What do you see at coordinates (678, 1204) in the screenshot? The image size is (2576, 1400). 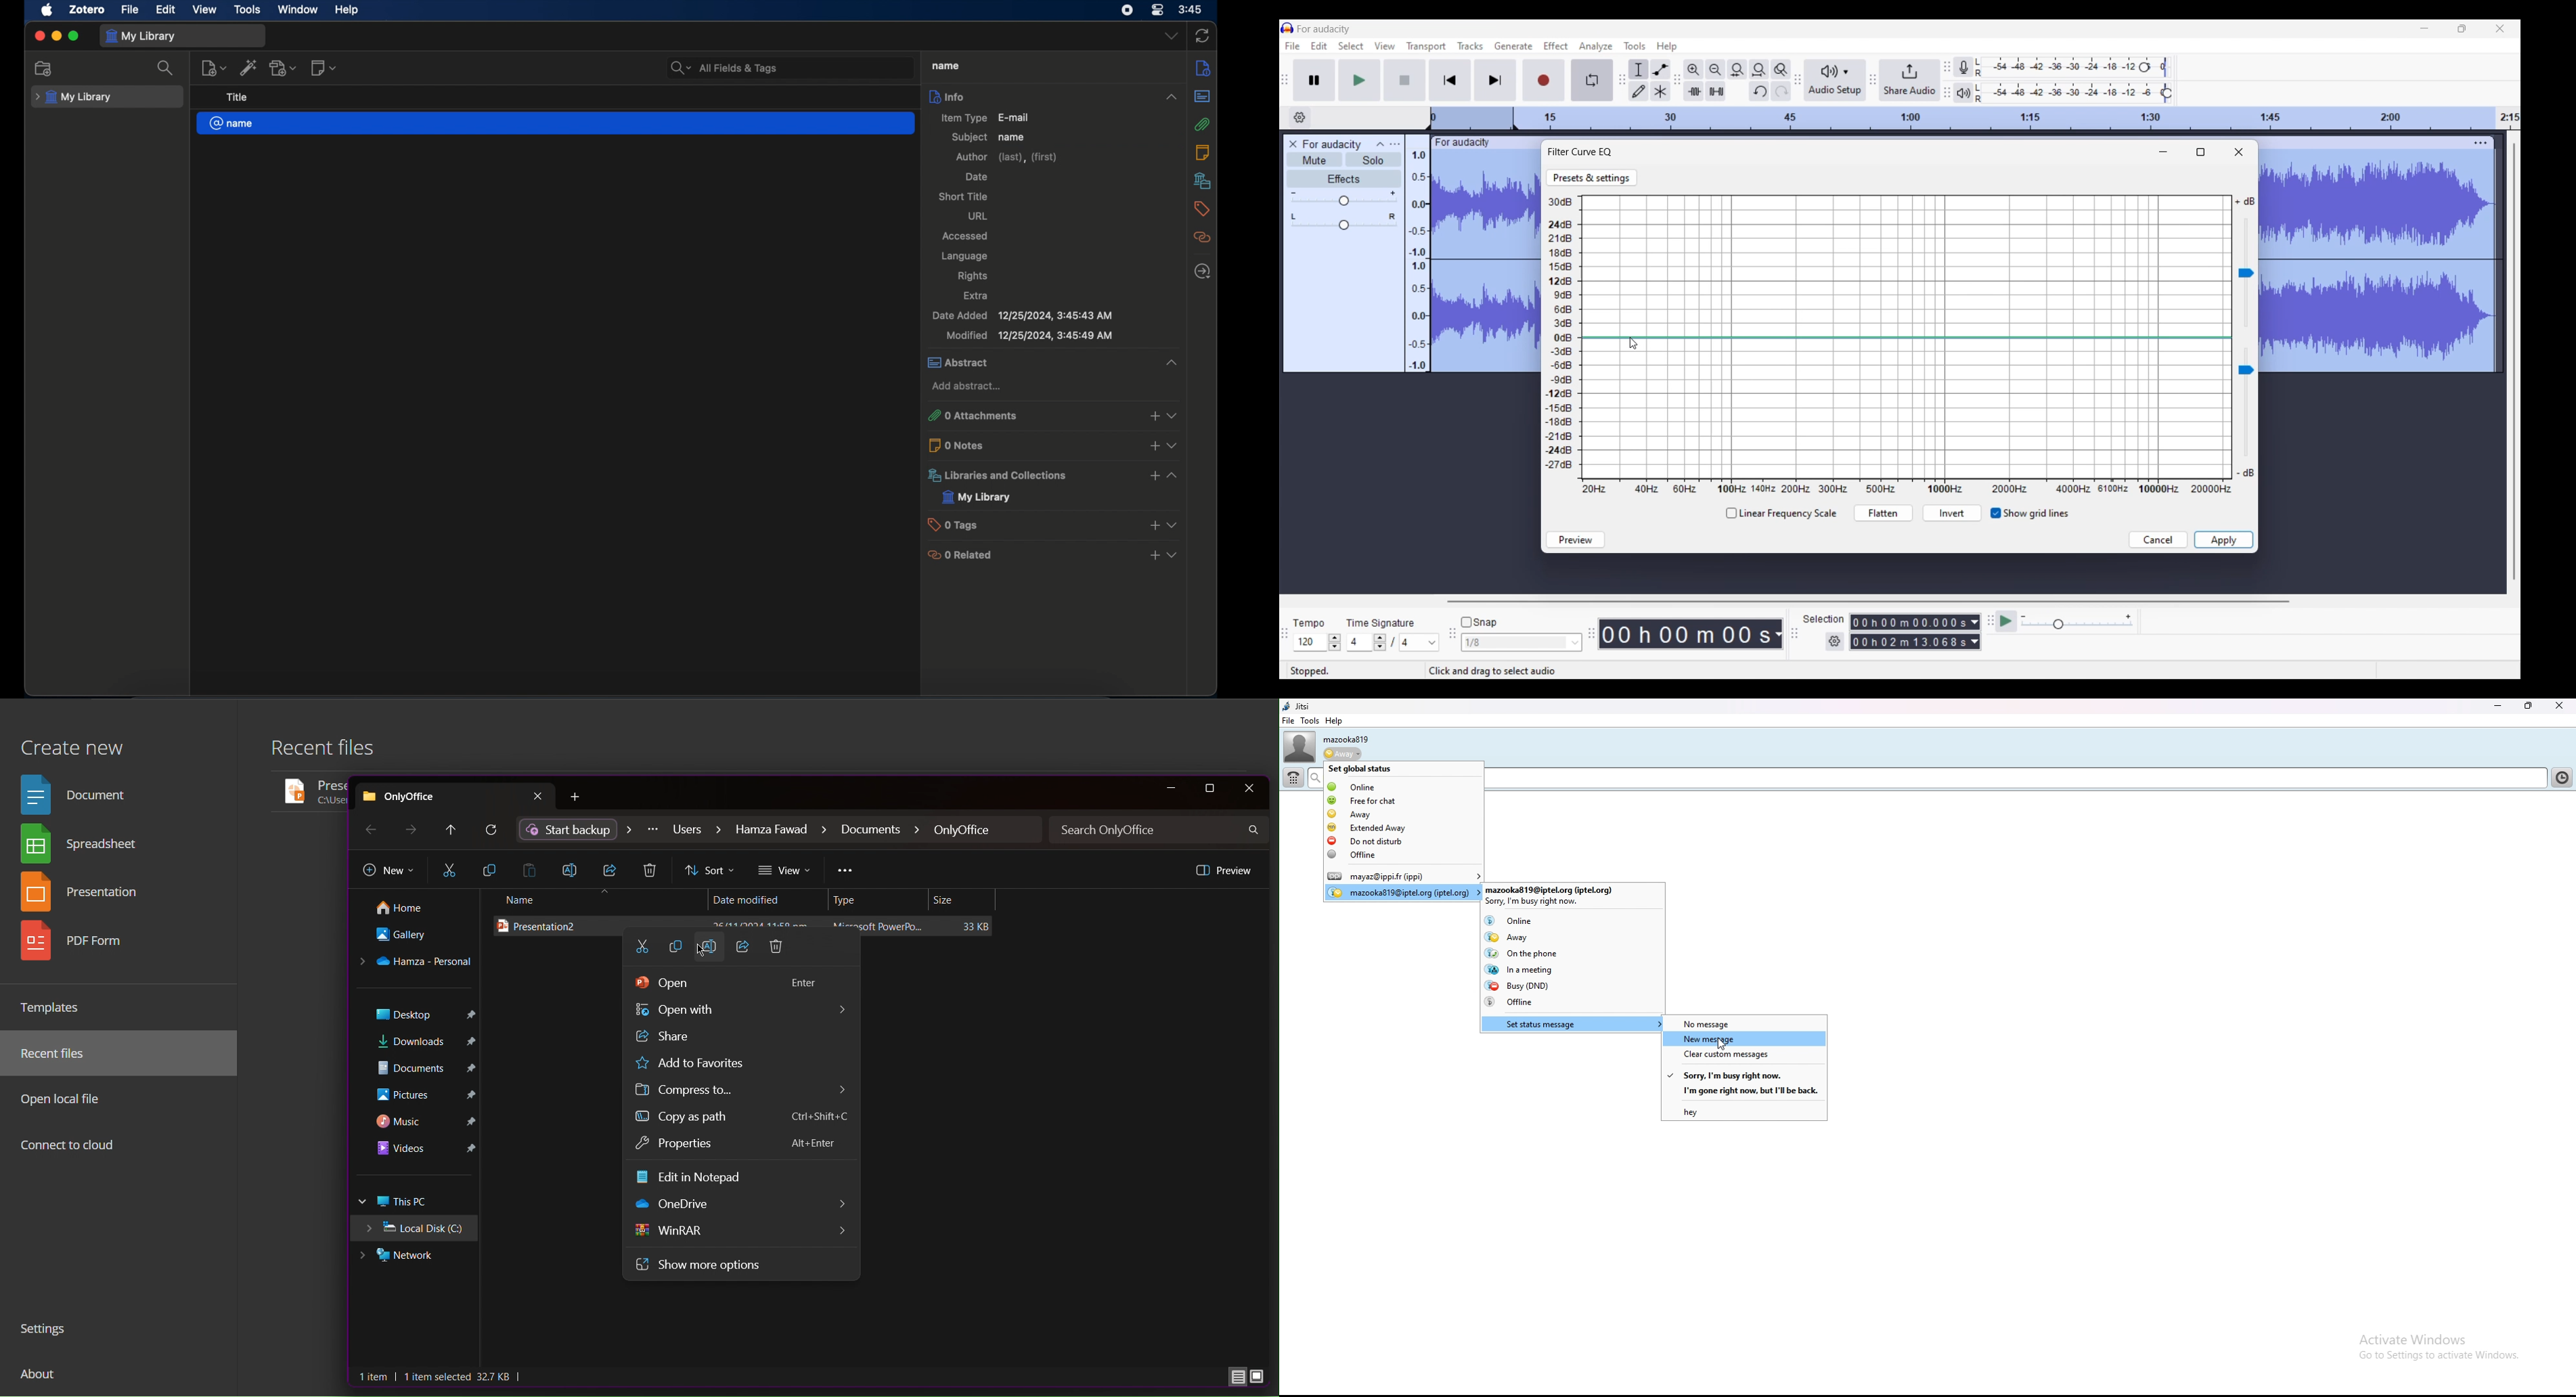 I see `OneDrive` at bounding box center [678, 1204].